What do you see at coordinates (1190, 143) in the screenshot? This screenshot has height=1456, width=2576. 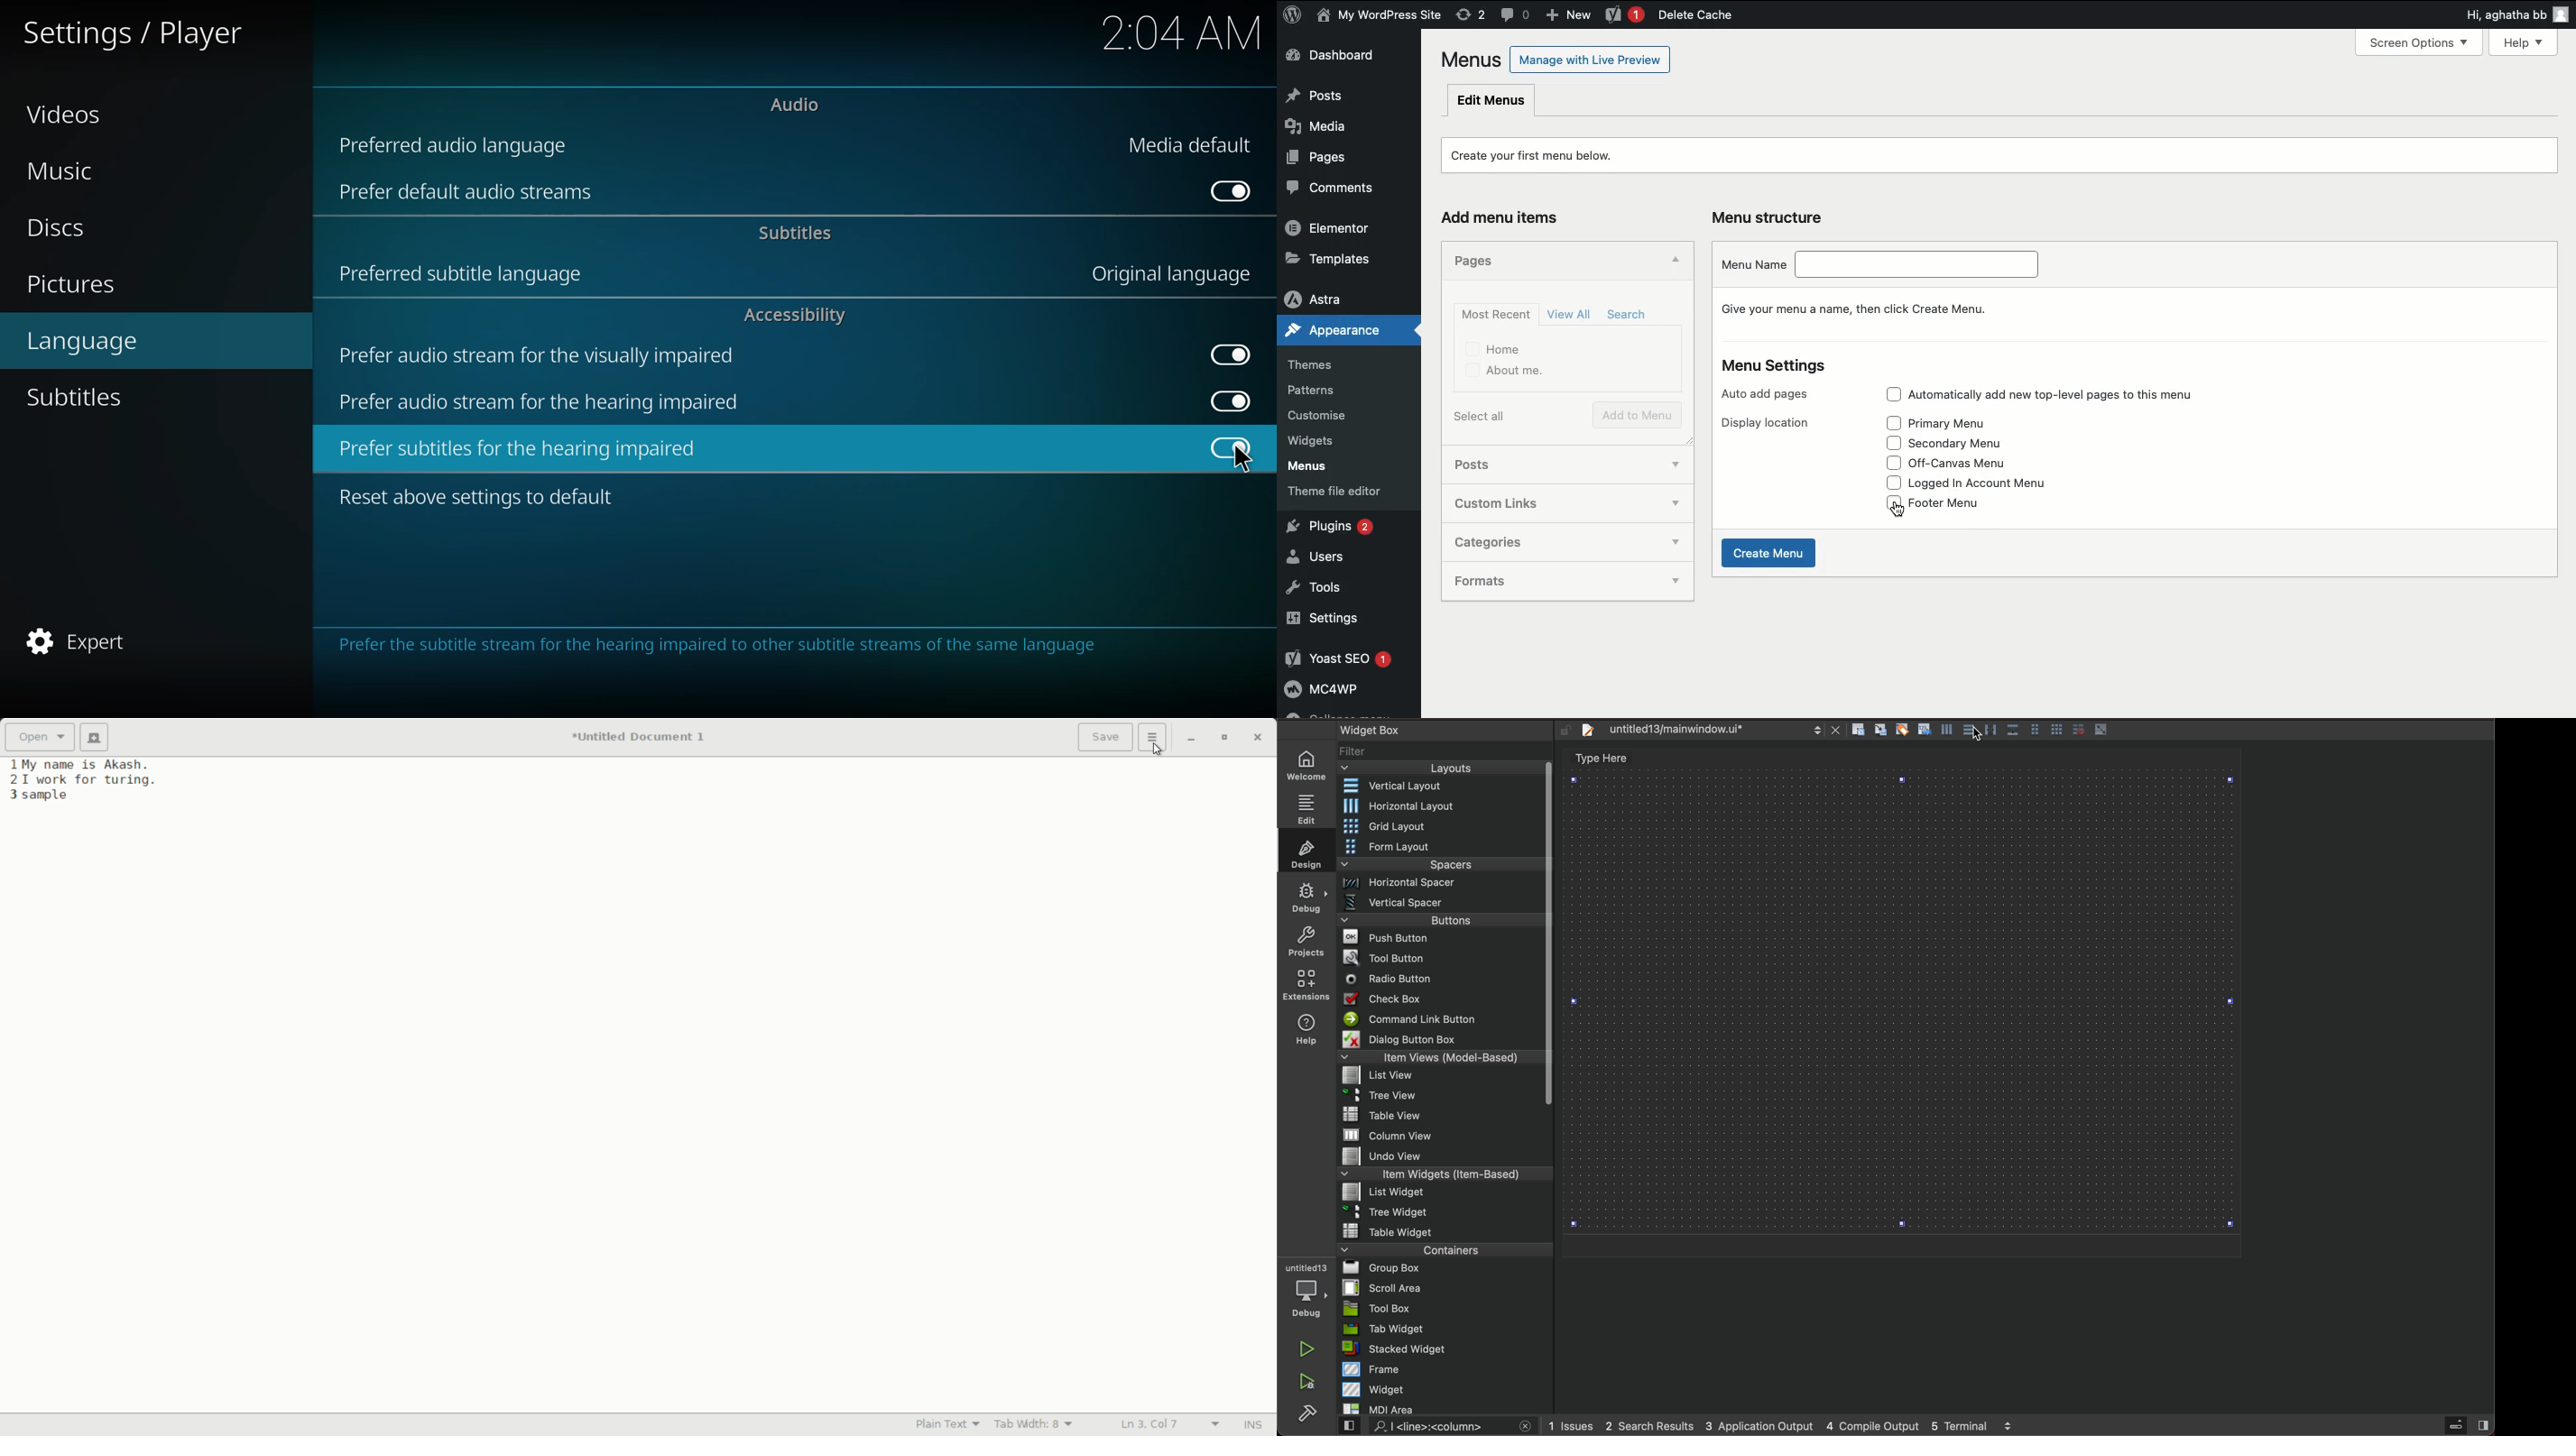 I see `media default` at bounding box center [1190, 143].